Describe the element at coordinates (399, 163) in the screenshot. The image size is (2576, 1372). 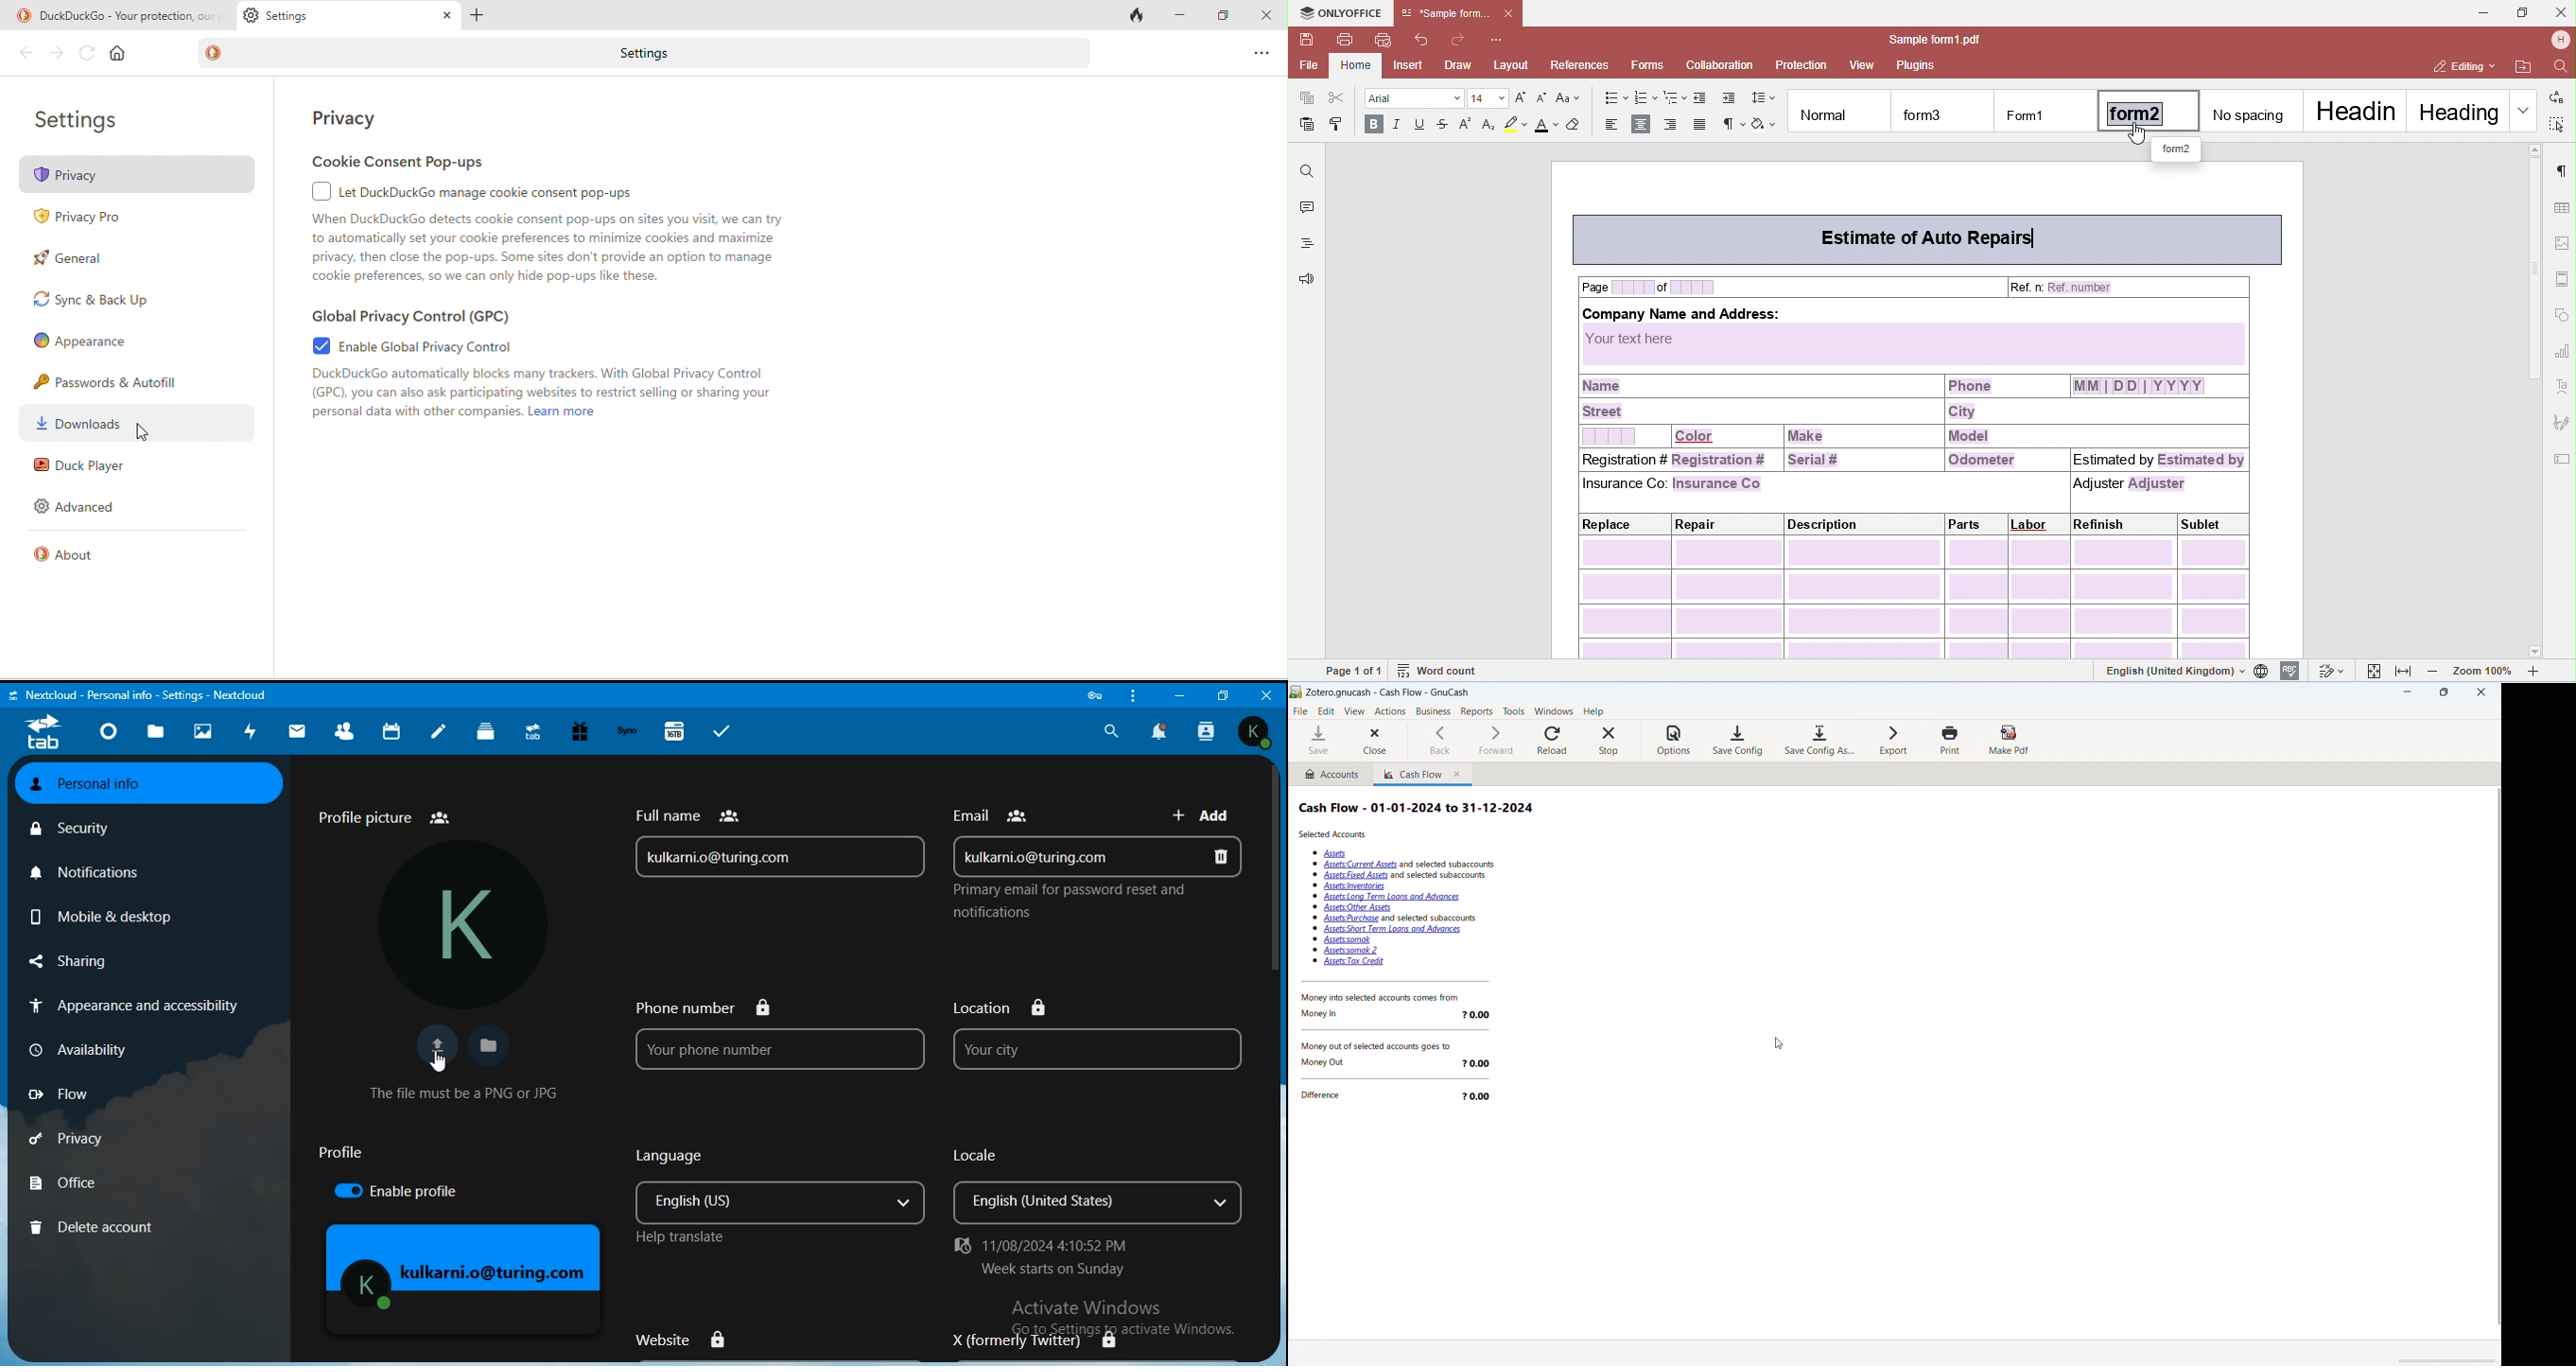
I see `cookie consent pop-ups` at that location.